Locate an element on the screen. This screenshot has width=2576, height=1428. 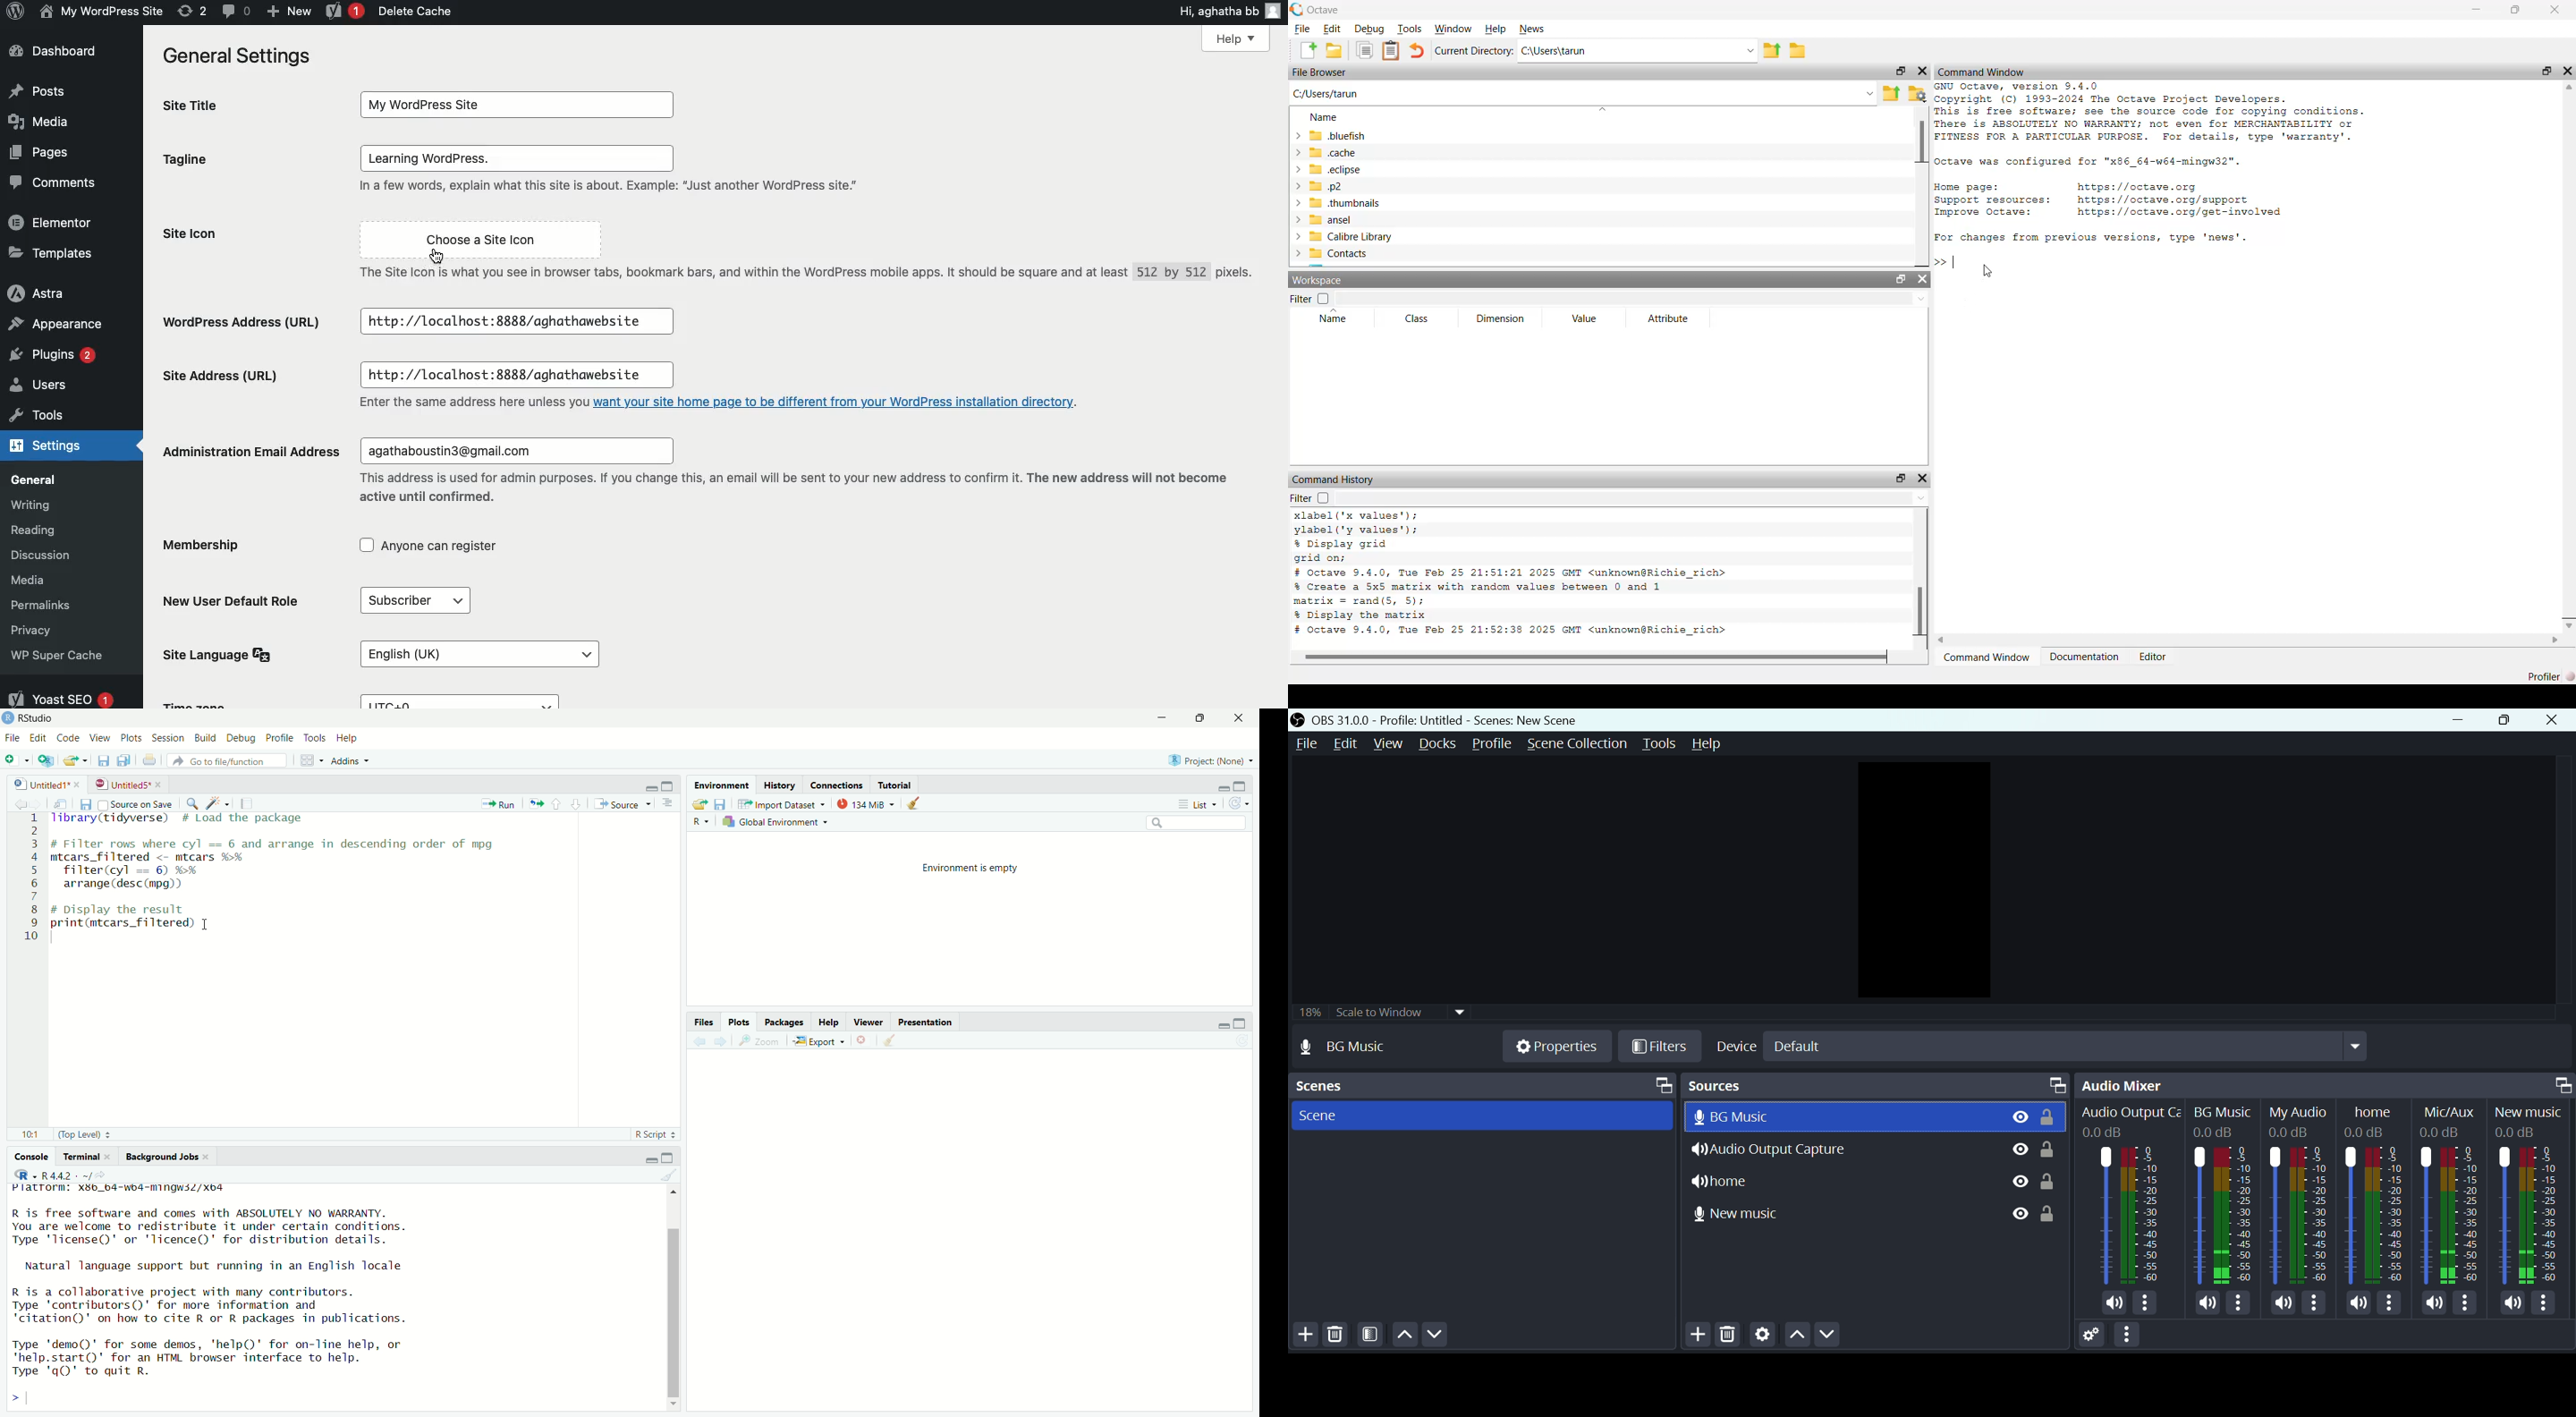
export is located at coordinates (1772, 50).